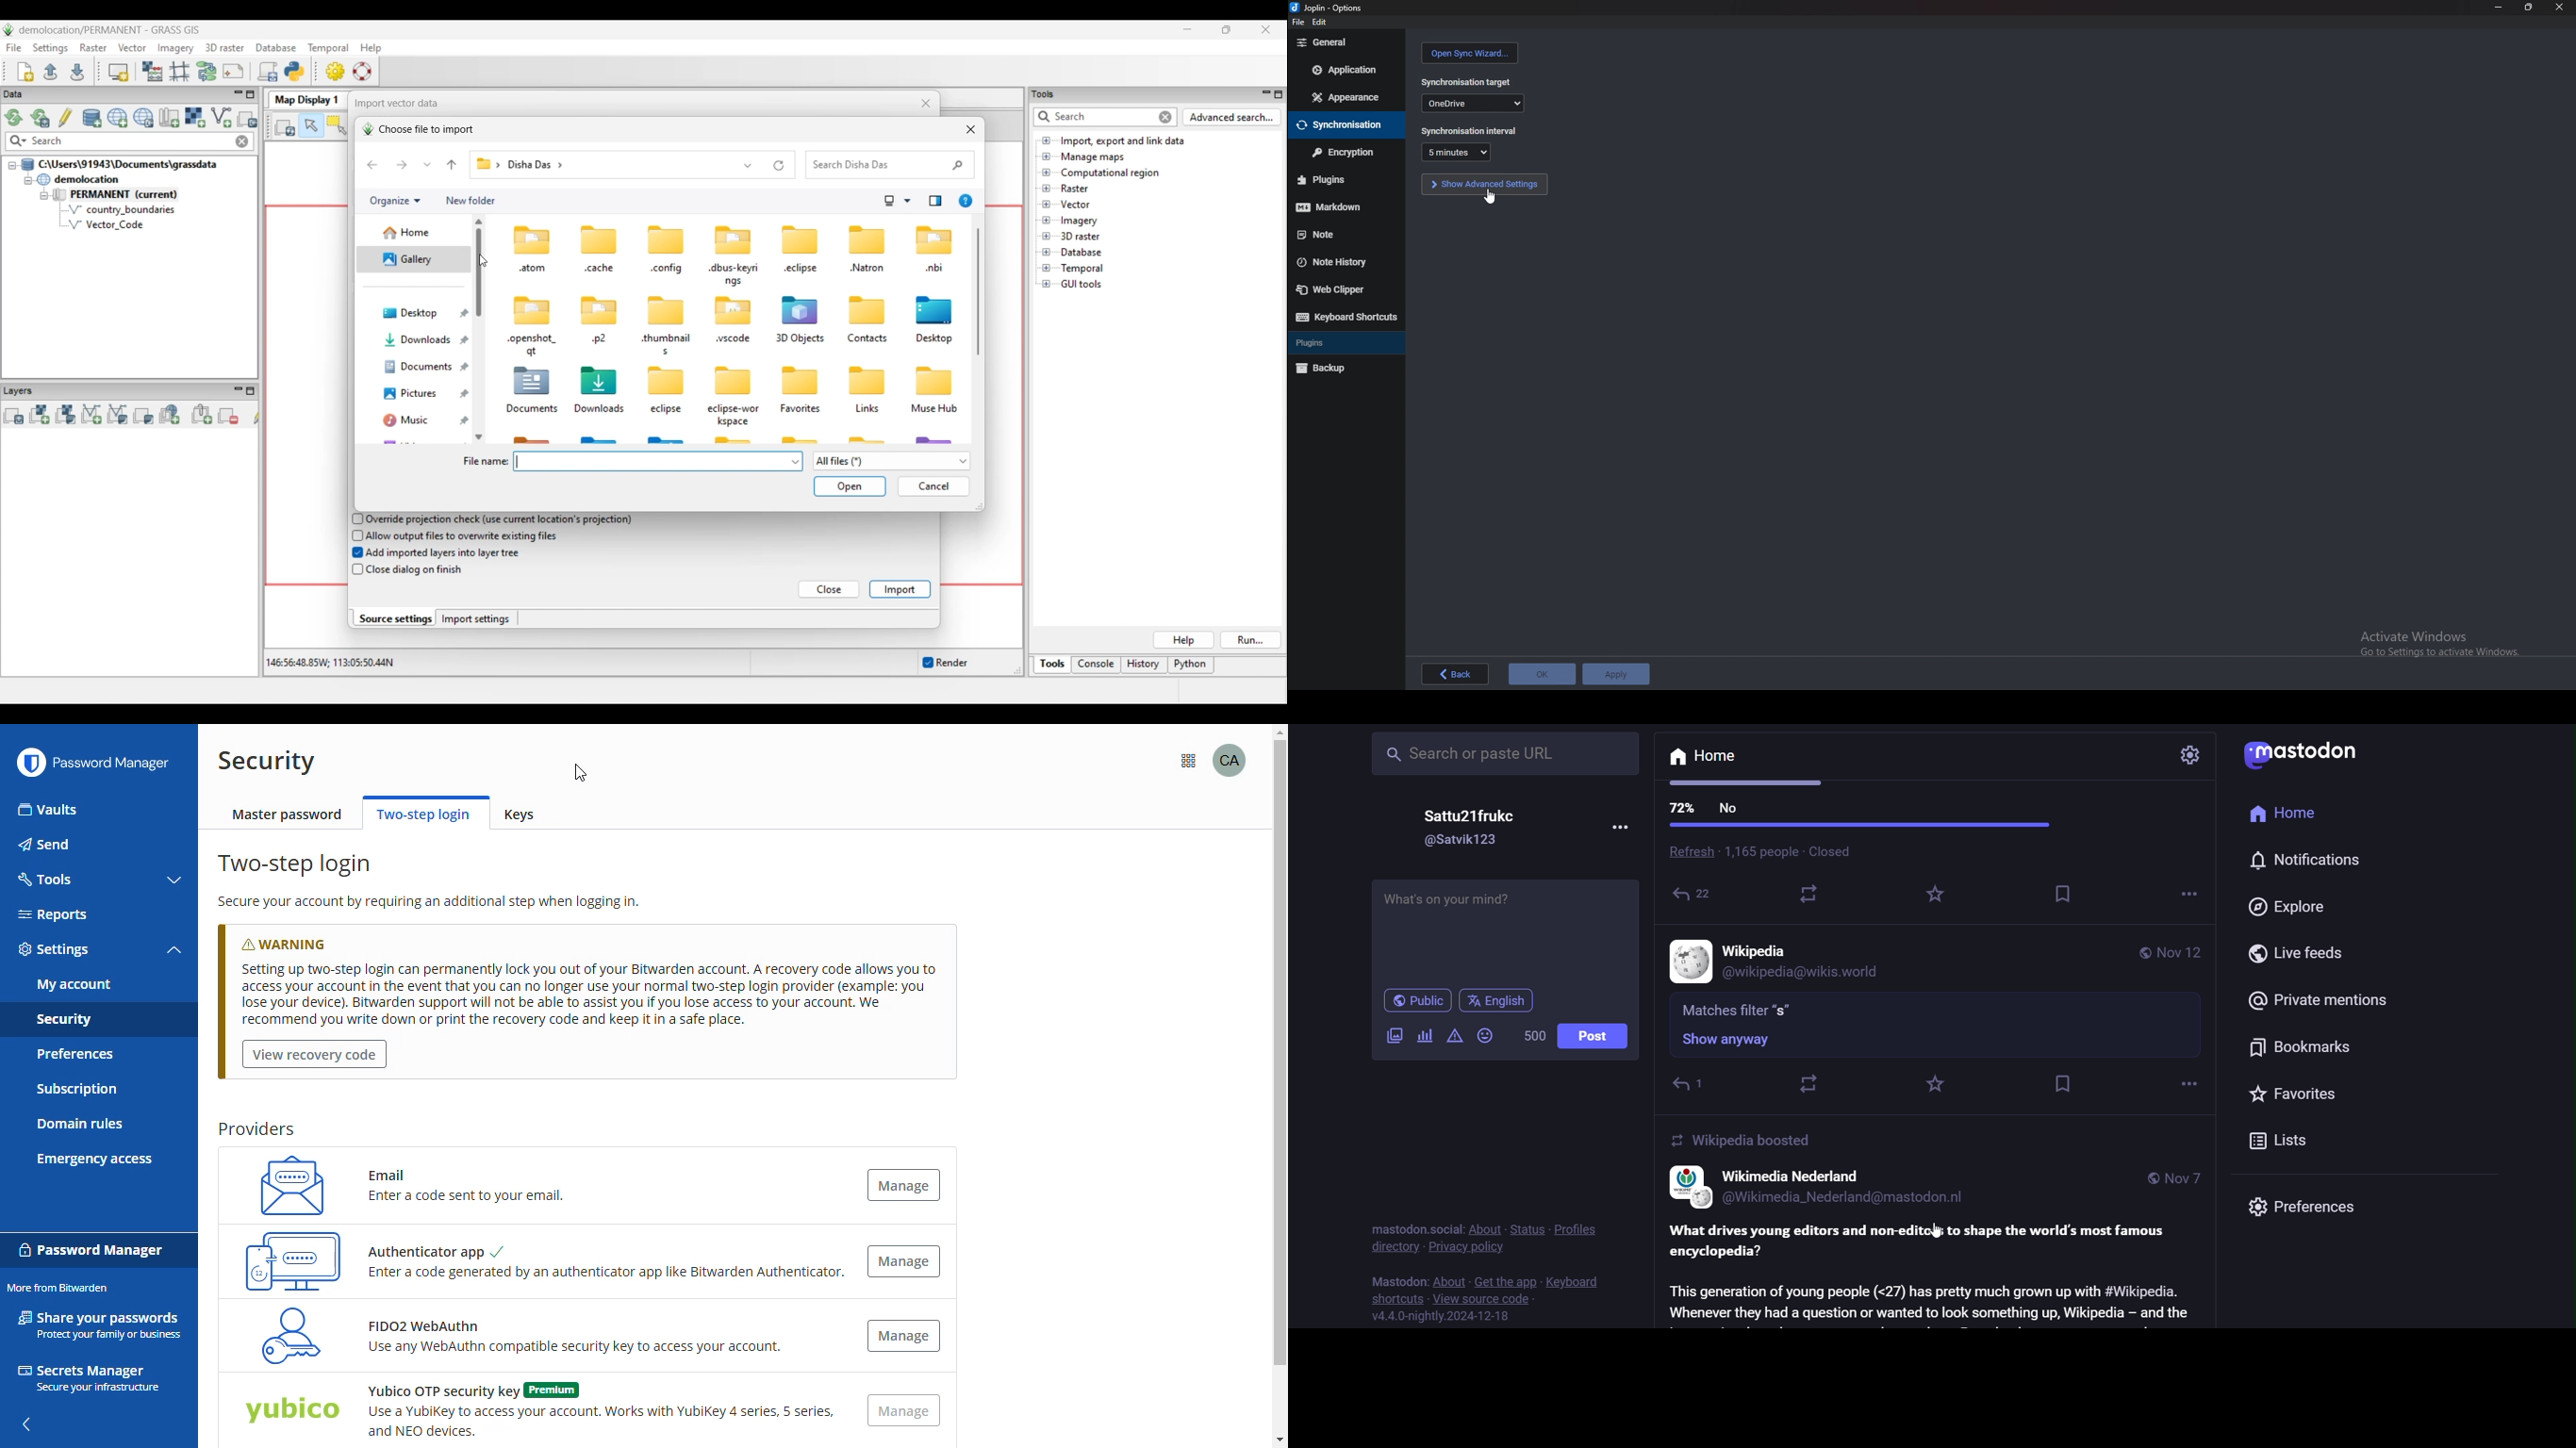 The image size is (2576, 1456). What do you see at coordinates (1328, 7) in the screenshot?
I see `options` at bounding box center [1328, 7].